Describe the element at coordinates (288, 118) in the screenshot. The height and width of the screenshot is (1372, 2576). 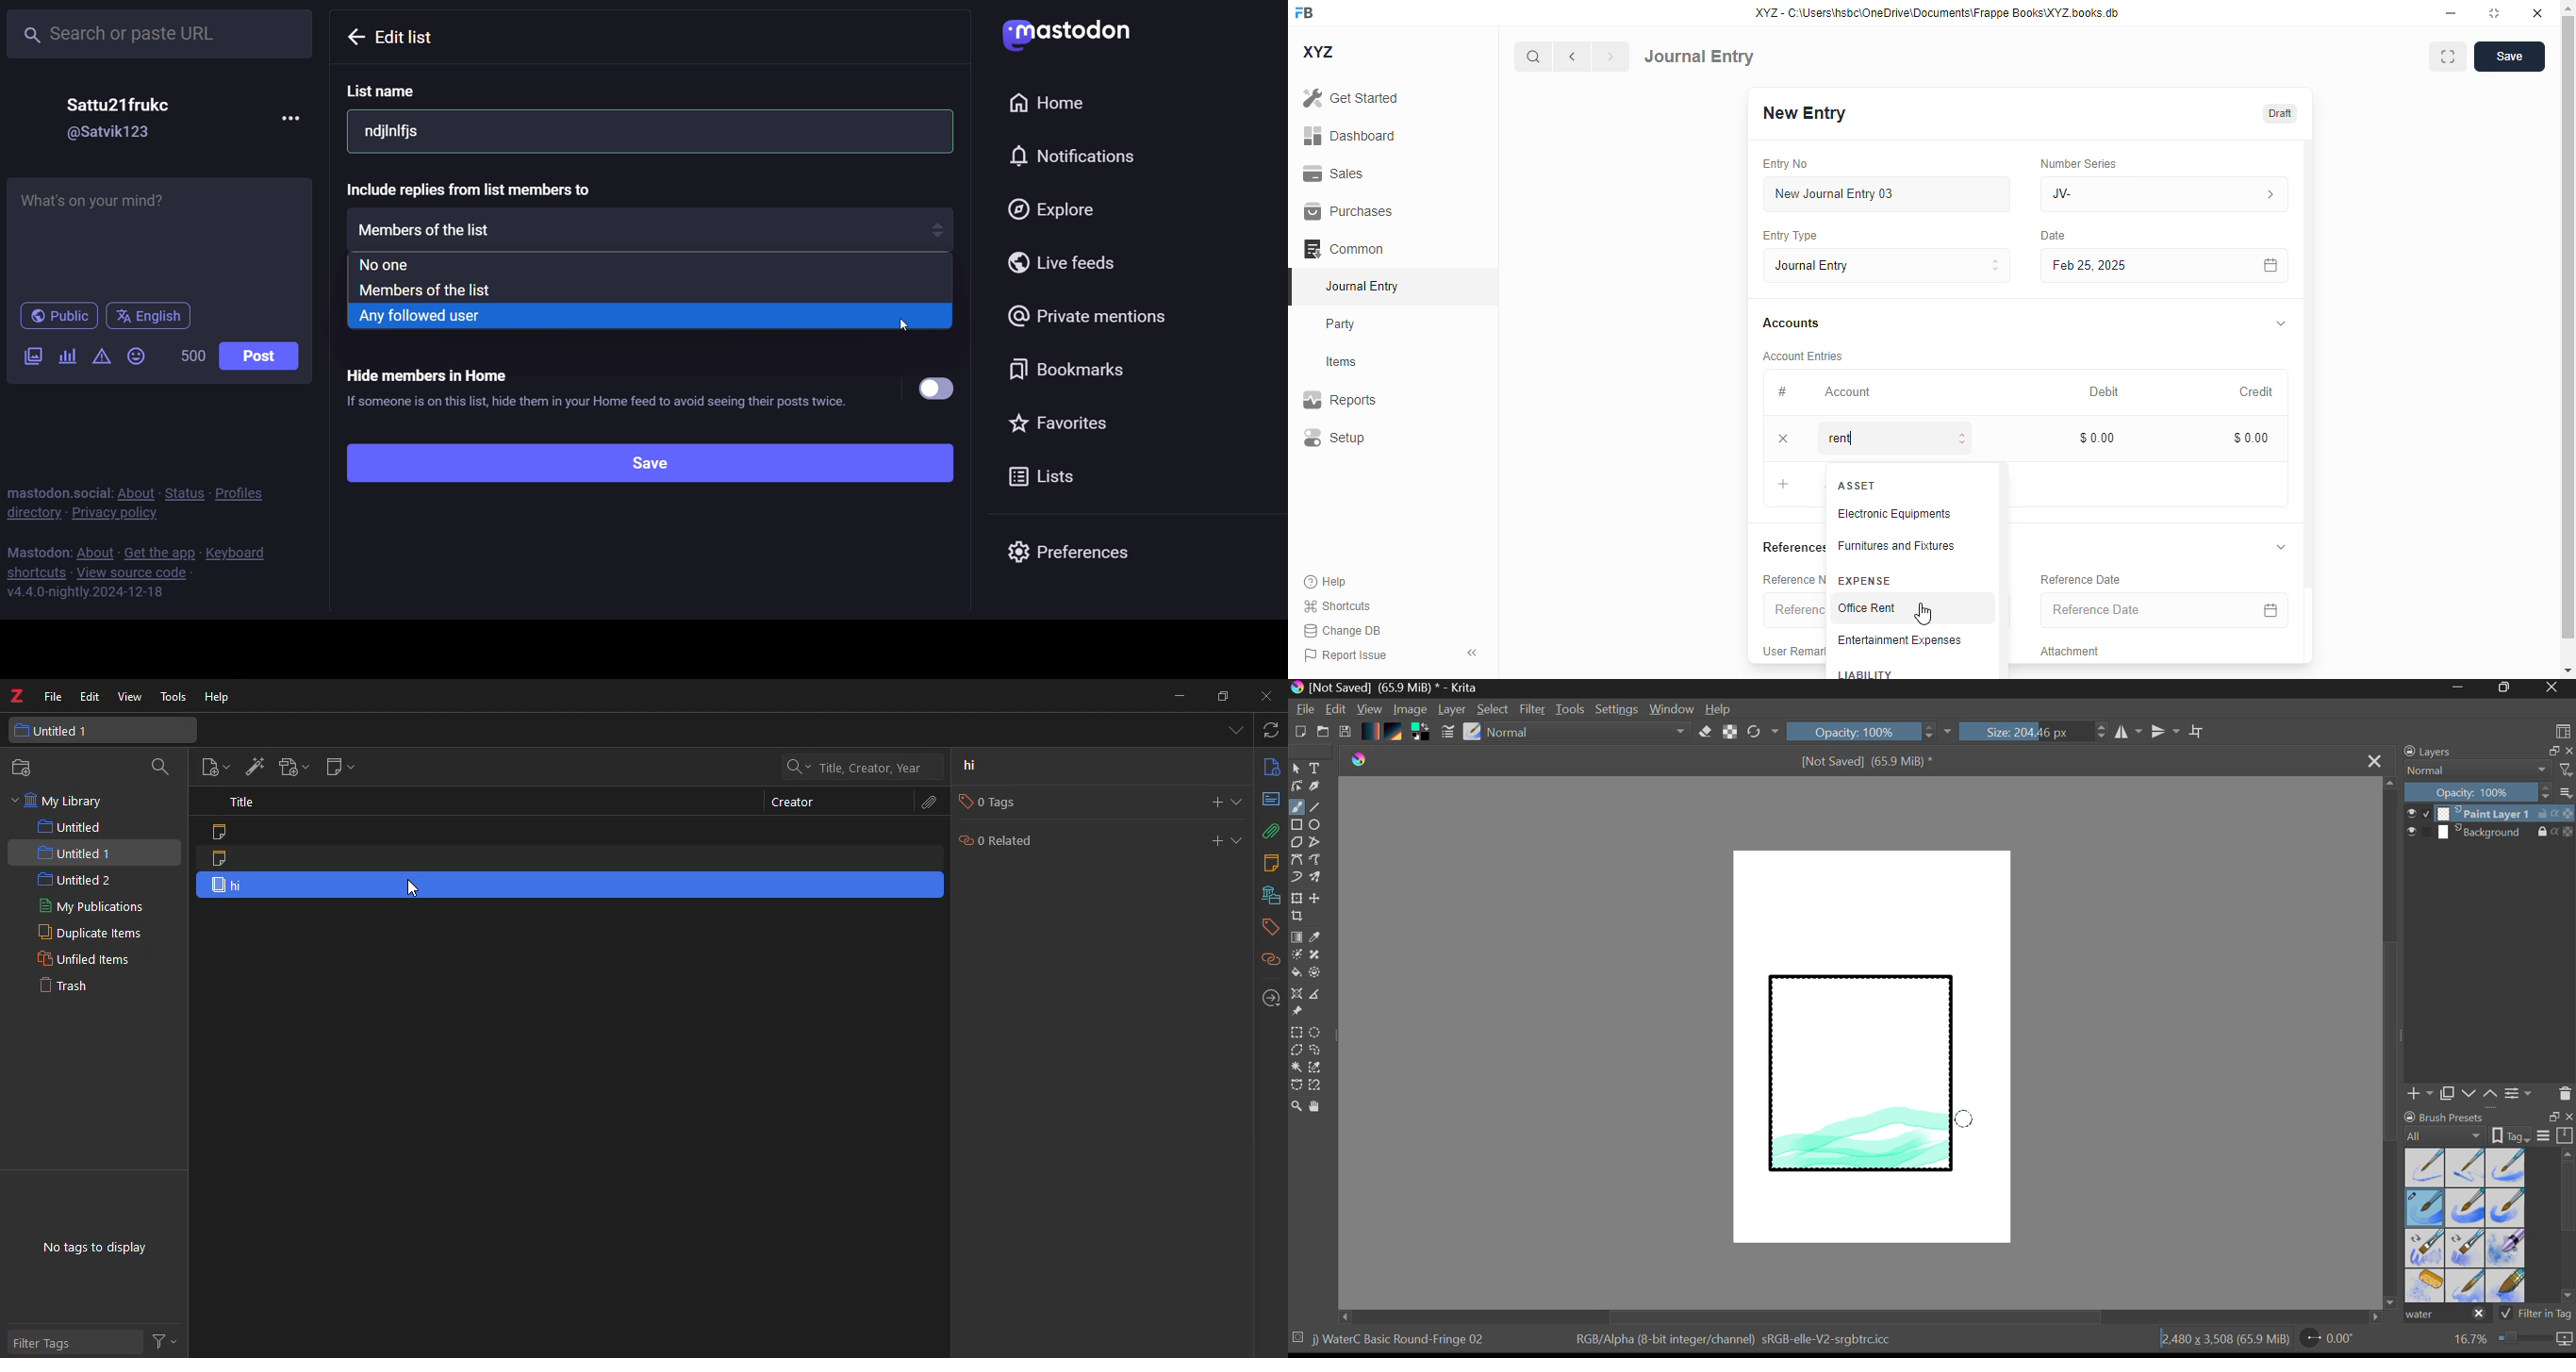
I see `more` at that location.